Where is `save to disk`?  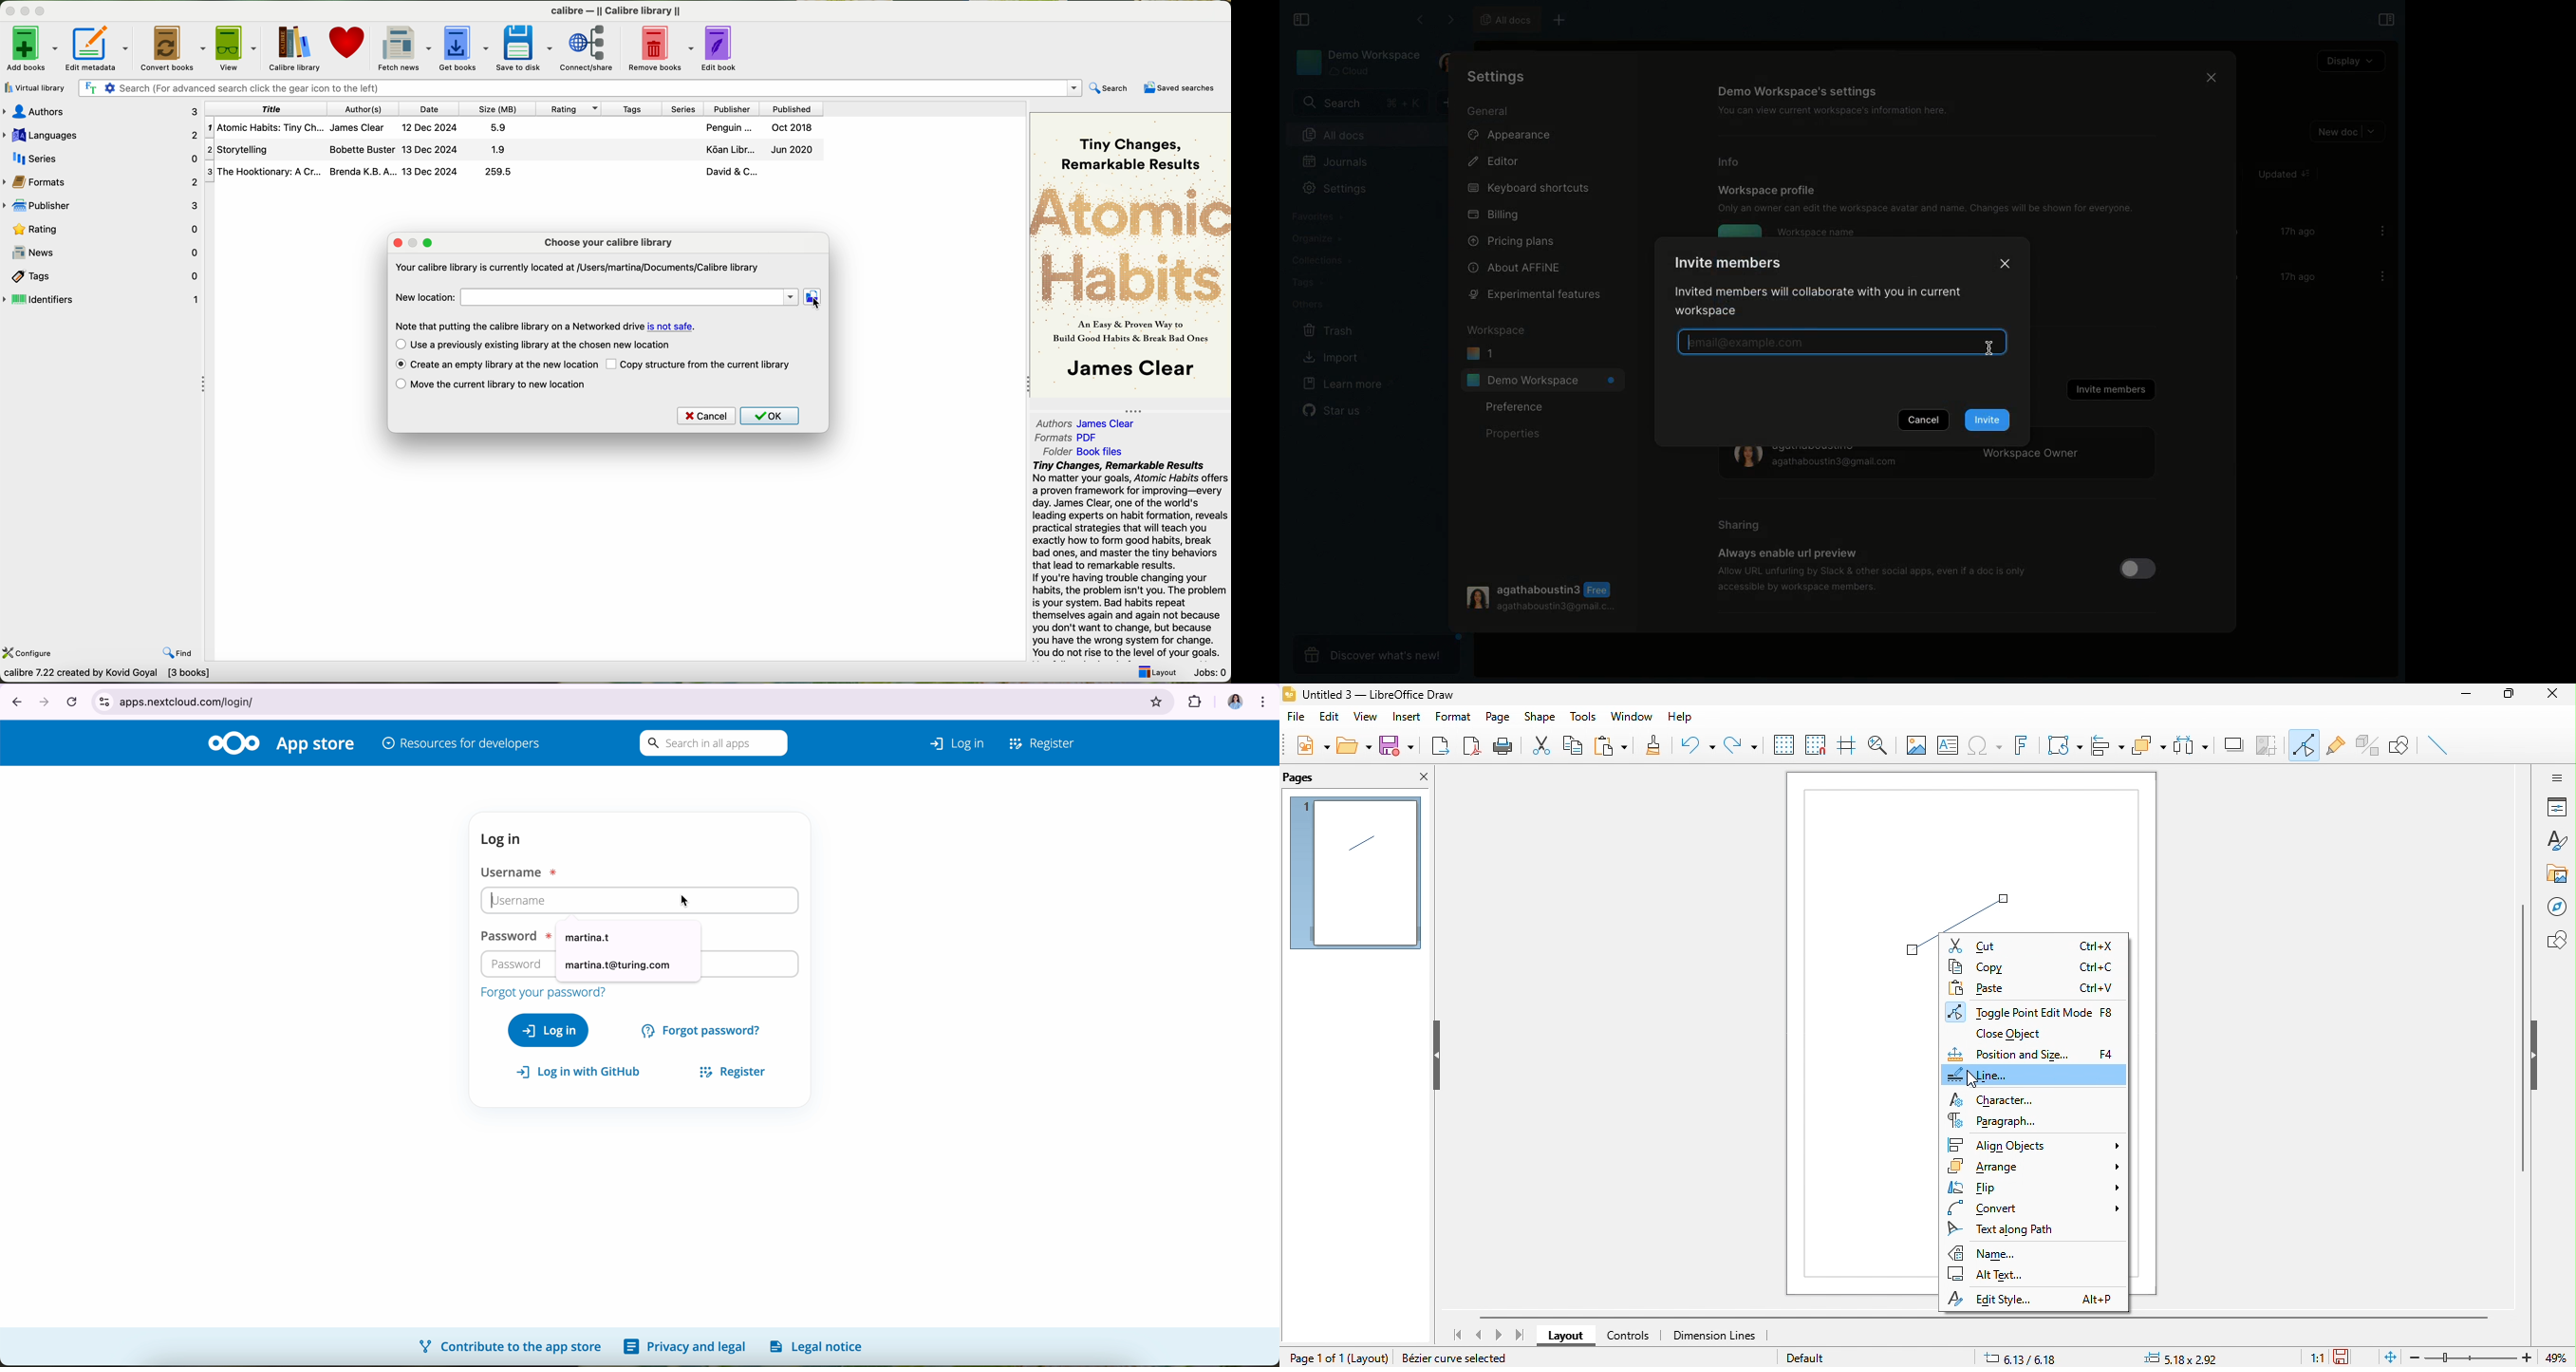 save to disk is located at coordinates (525, 47).